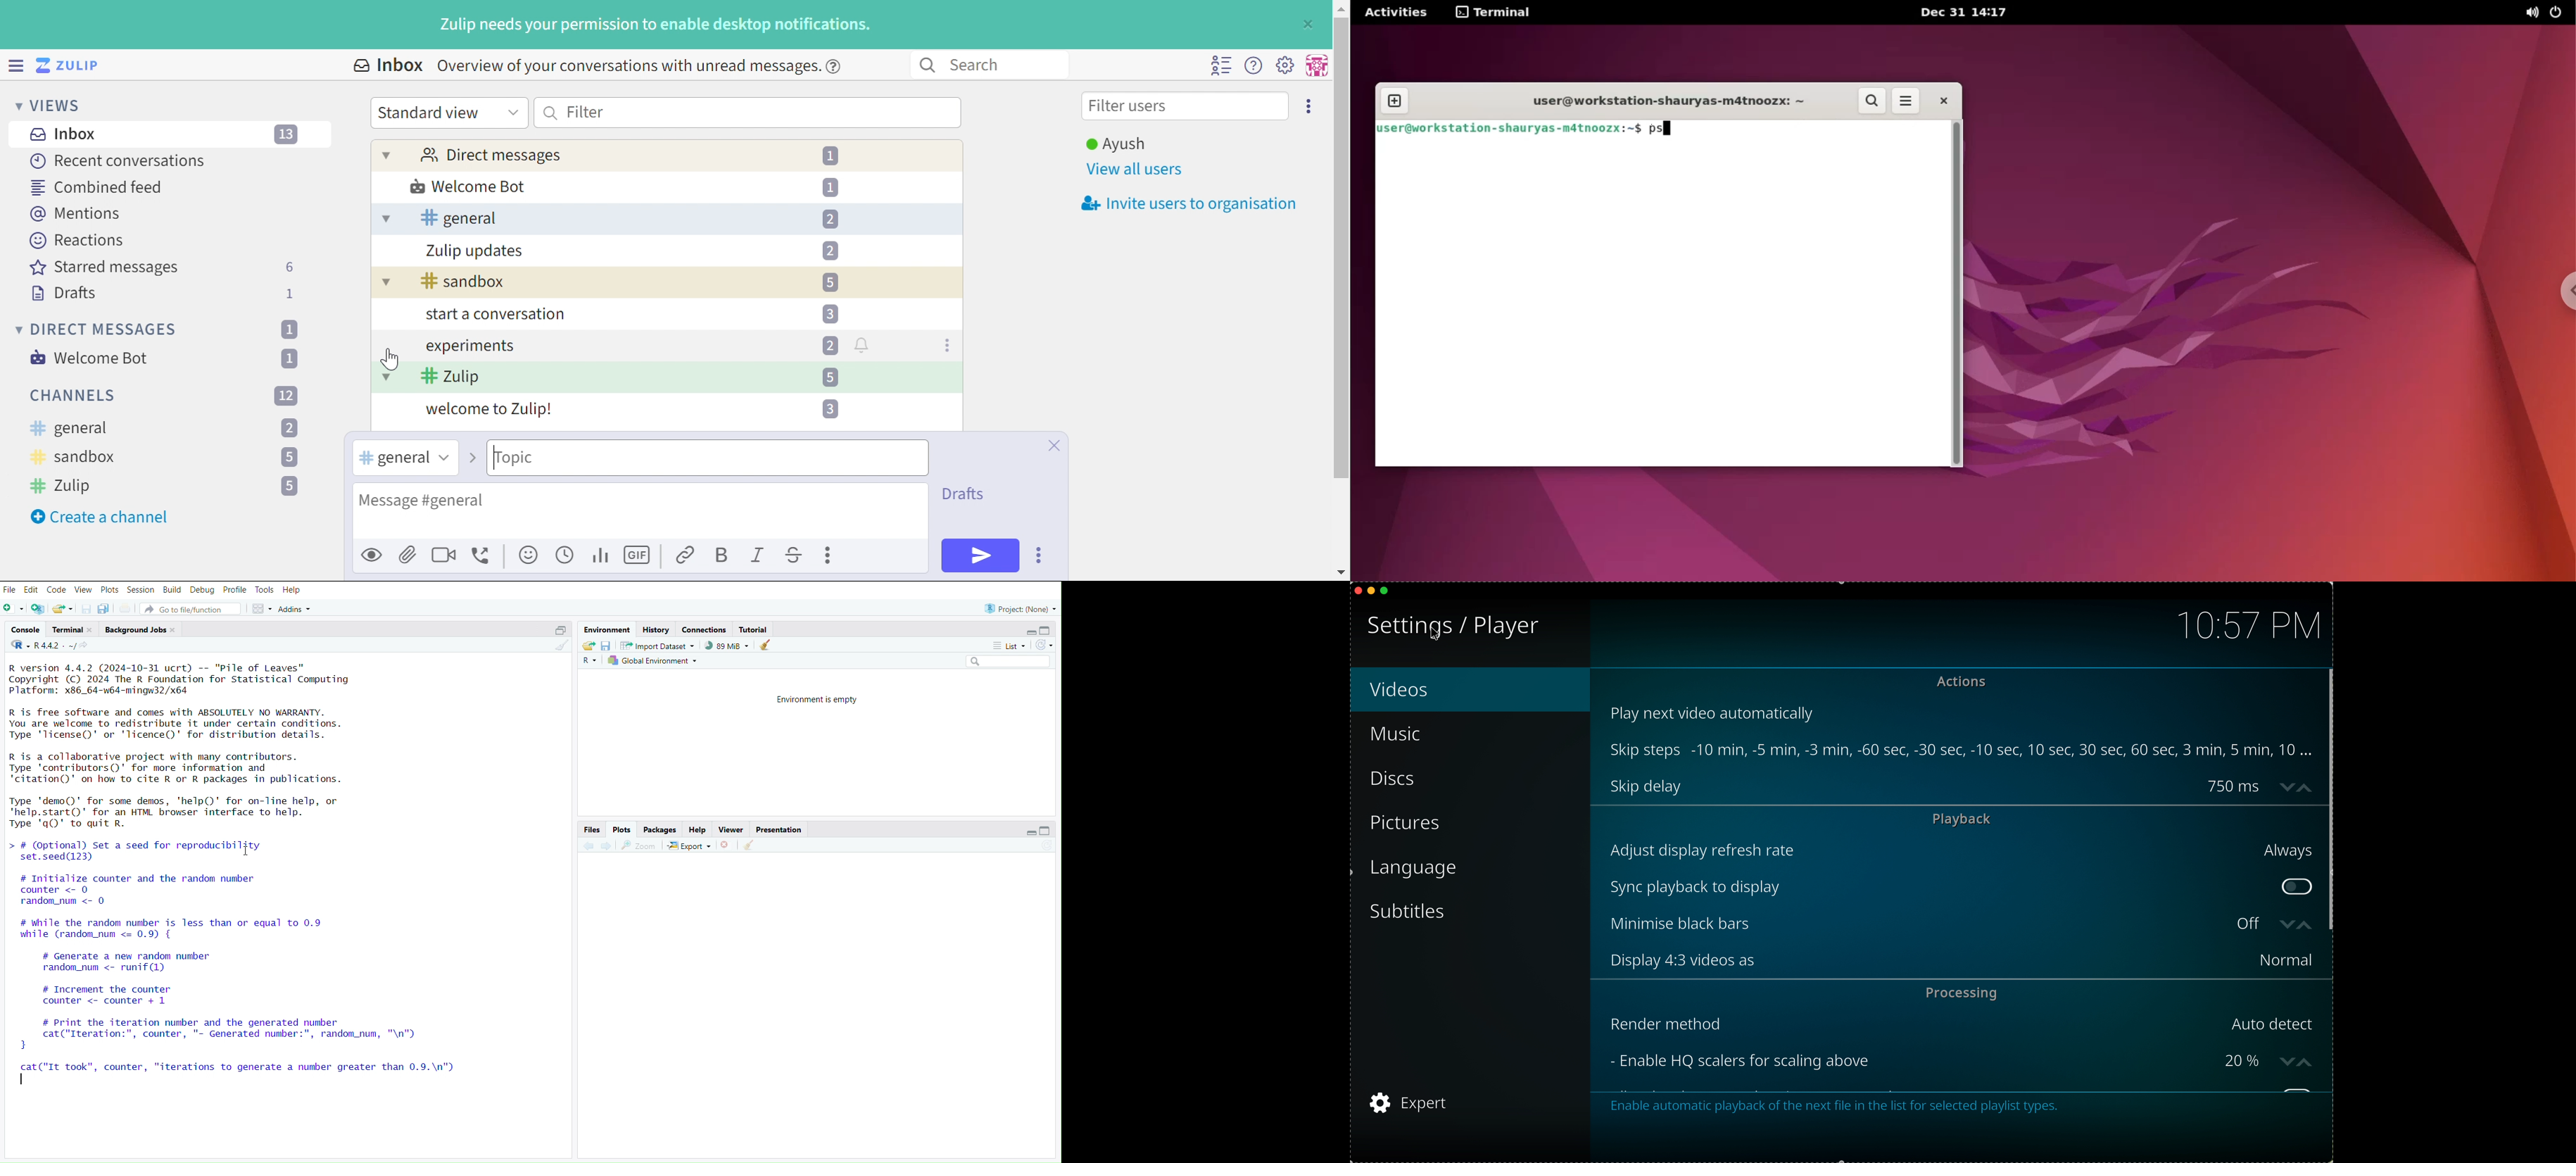 Image resolution: width=2576 pixels, height=1176 pixels. I want to click on Drafts, so click(64, 295).